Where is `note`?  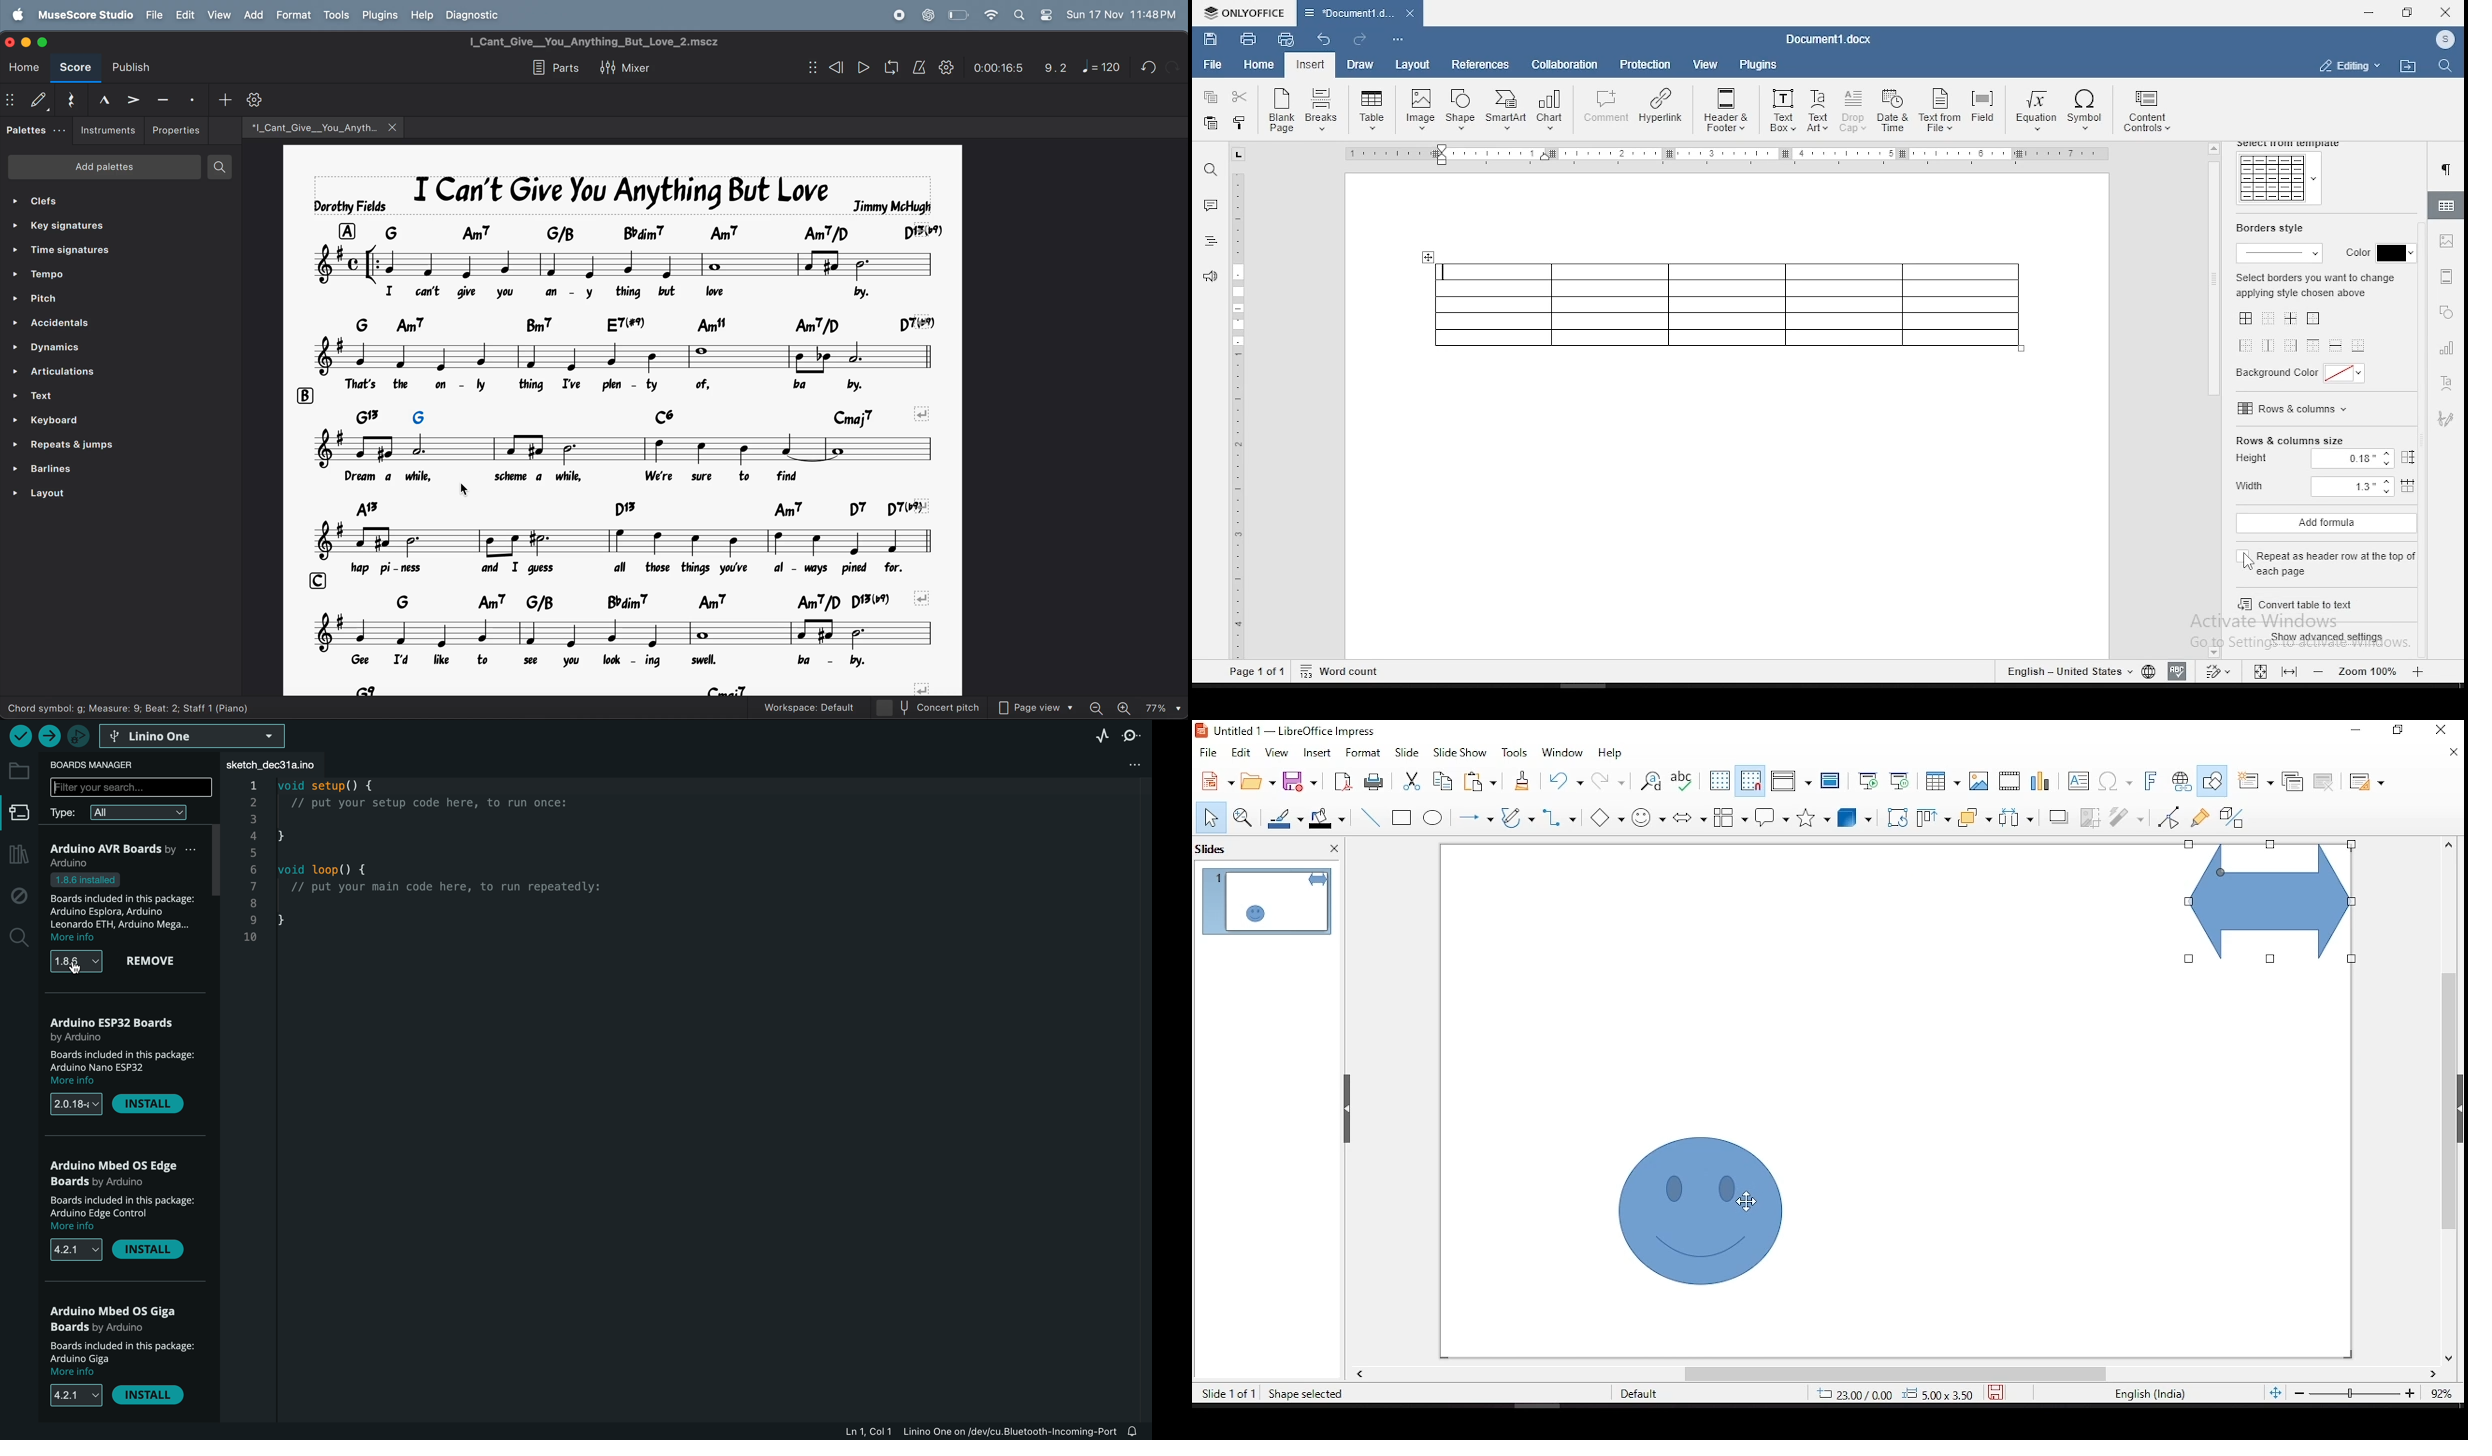 note is located at coordinates (624, 264).